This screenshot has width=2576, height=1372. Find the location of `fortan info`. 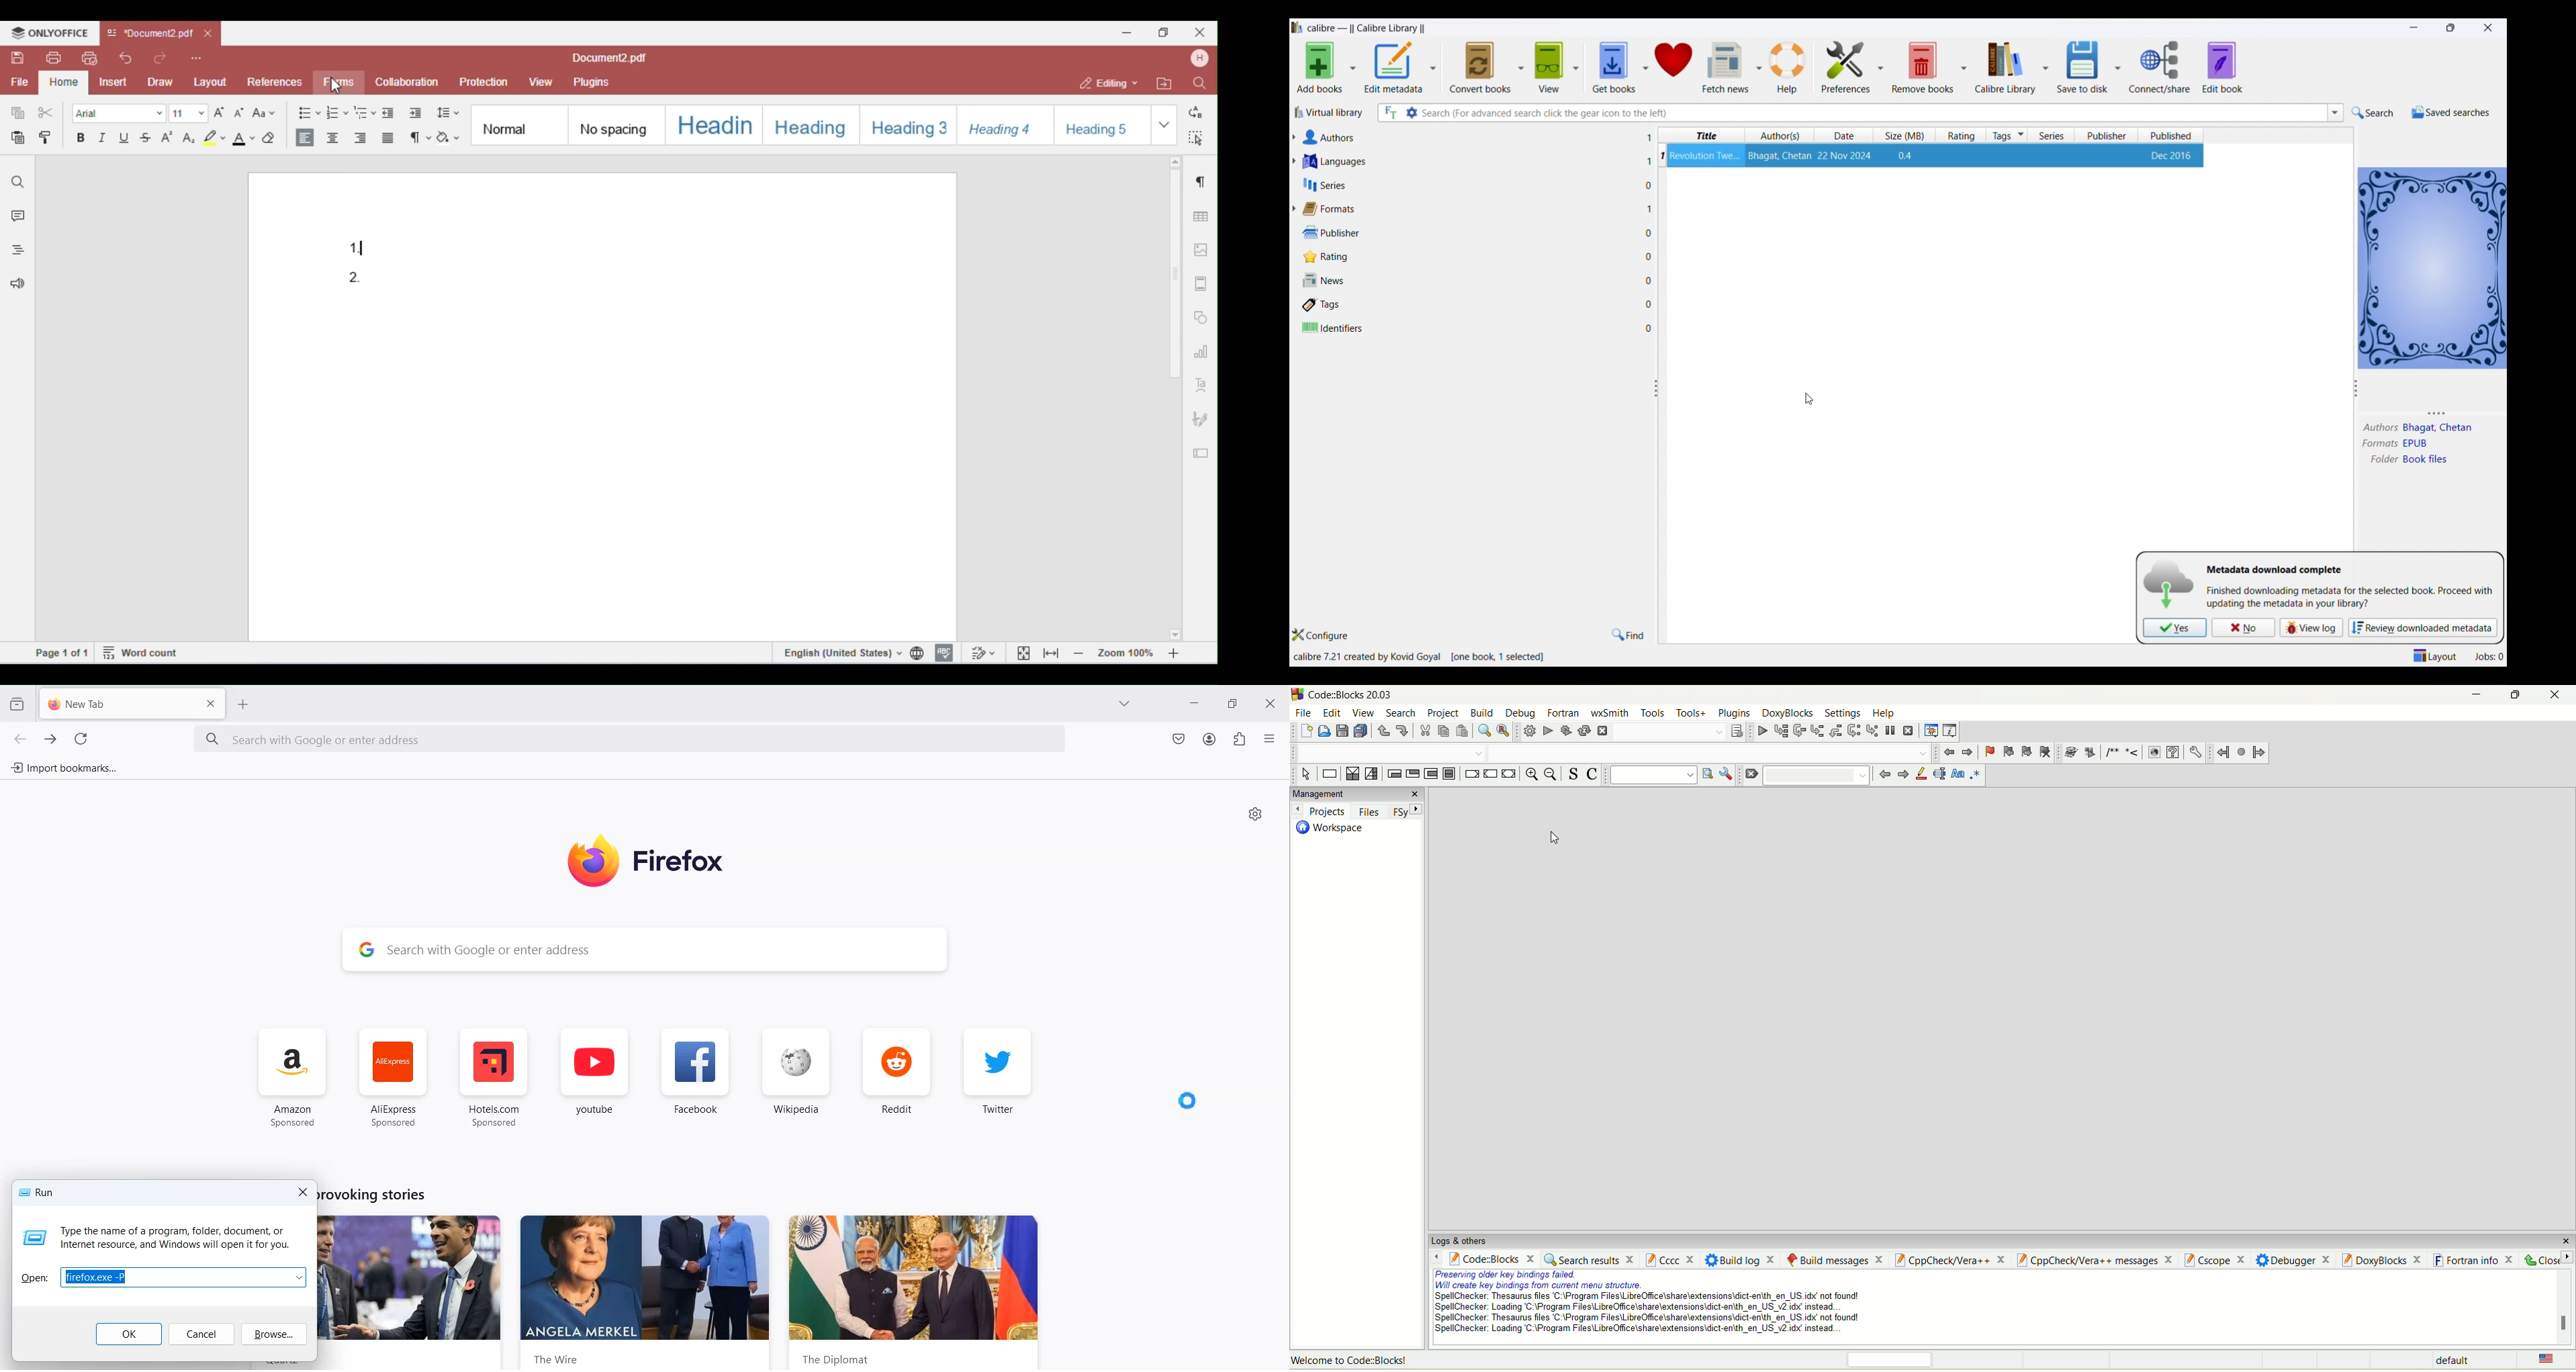

fortan info is located at coordinates (2474, 1258).